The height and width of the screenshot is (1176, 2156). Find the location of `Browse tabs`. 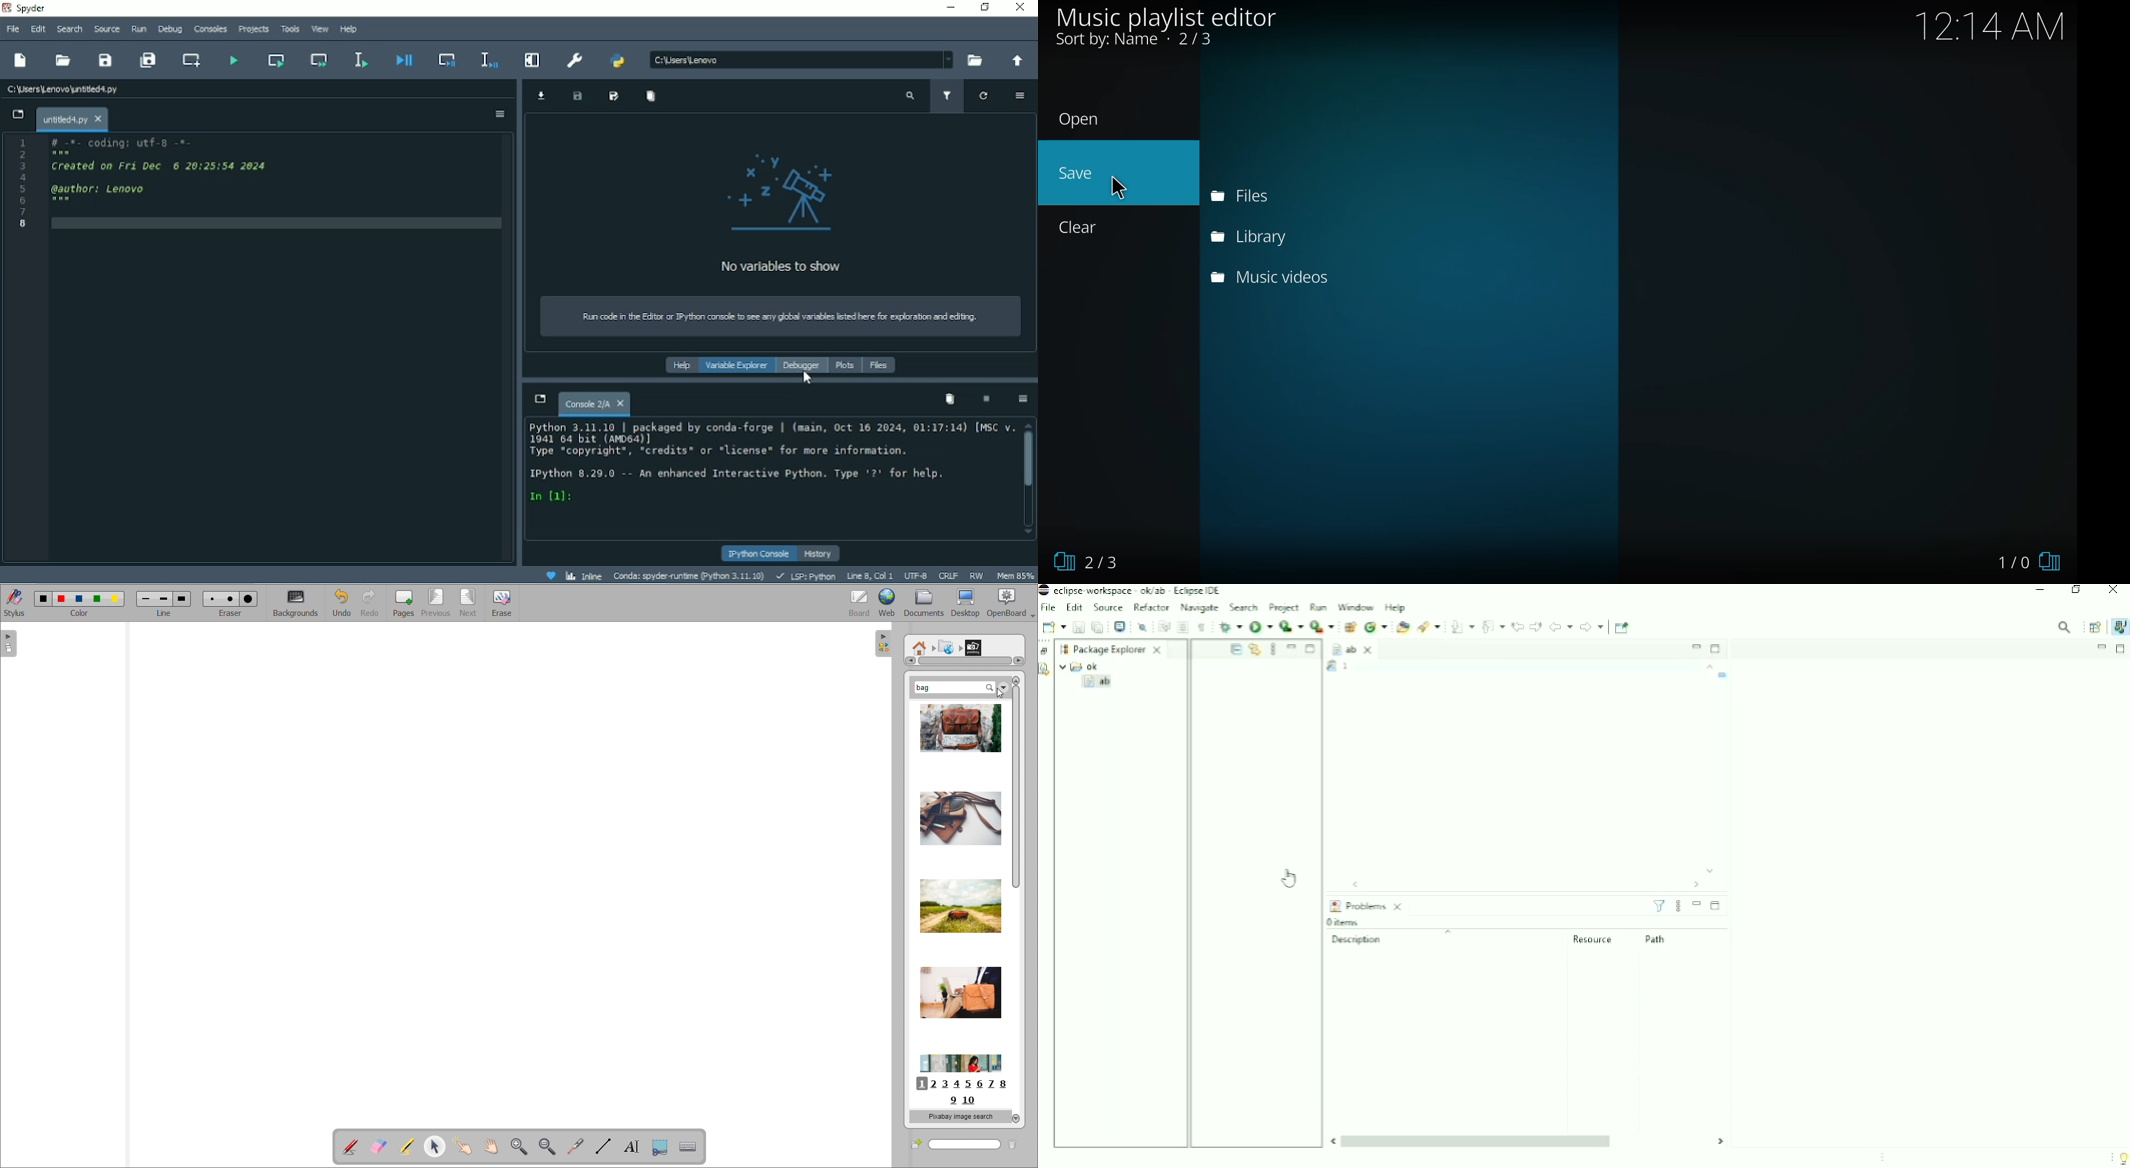

Browse tabs is located at coordinates (16, 114).